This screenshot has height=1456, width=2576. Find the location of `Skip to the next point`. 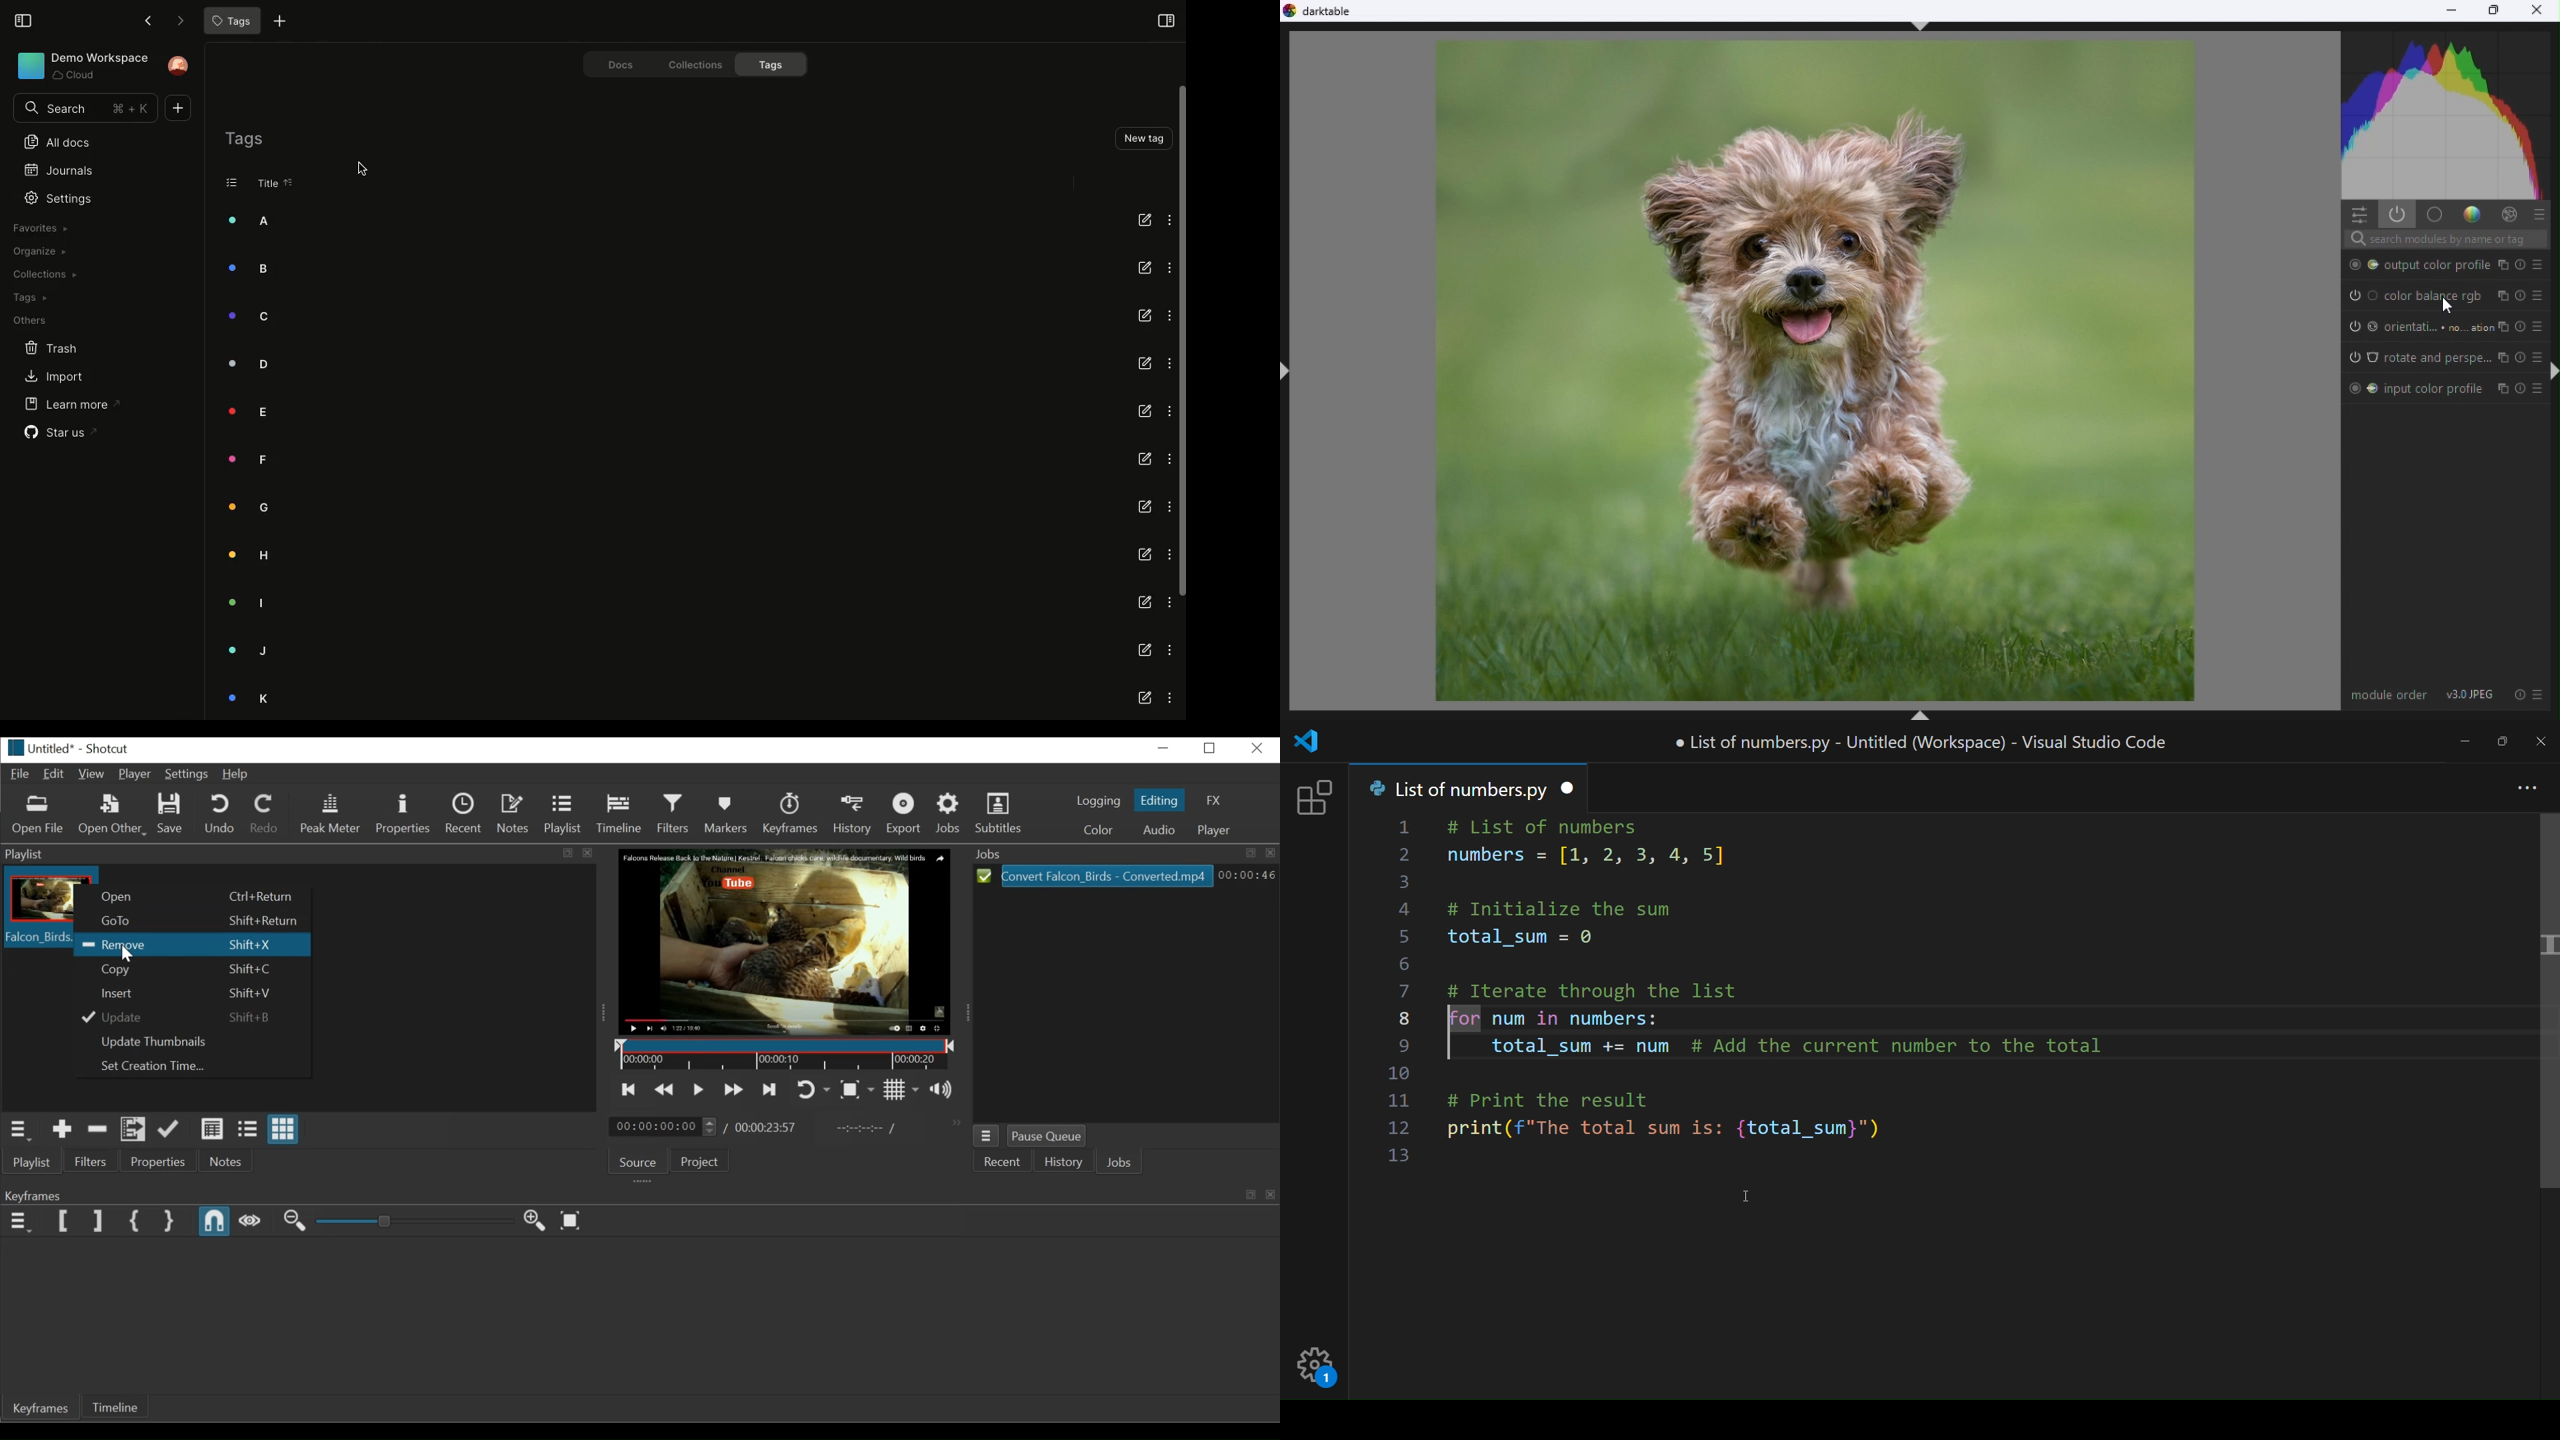

Skip to the next point is located at coordinates (769, 1090).